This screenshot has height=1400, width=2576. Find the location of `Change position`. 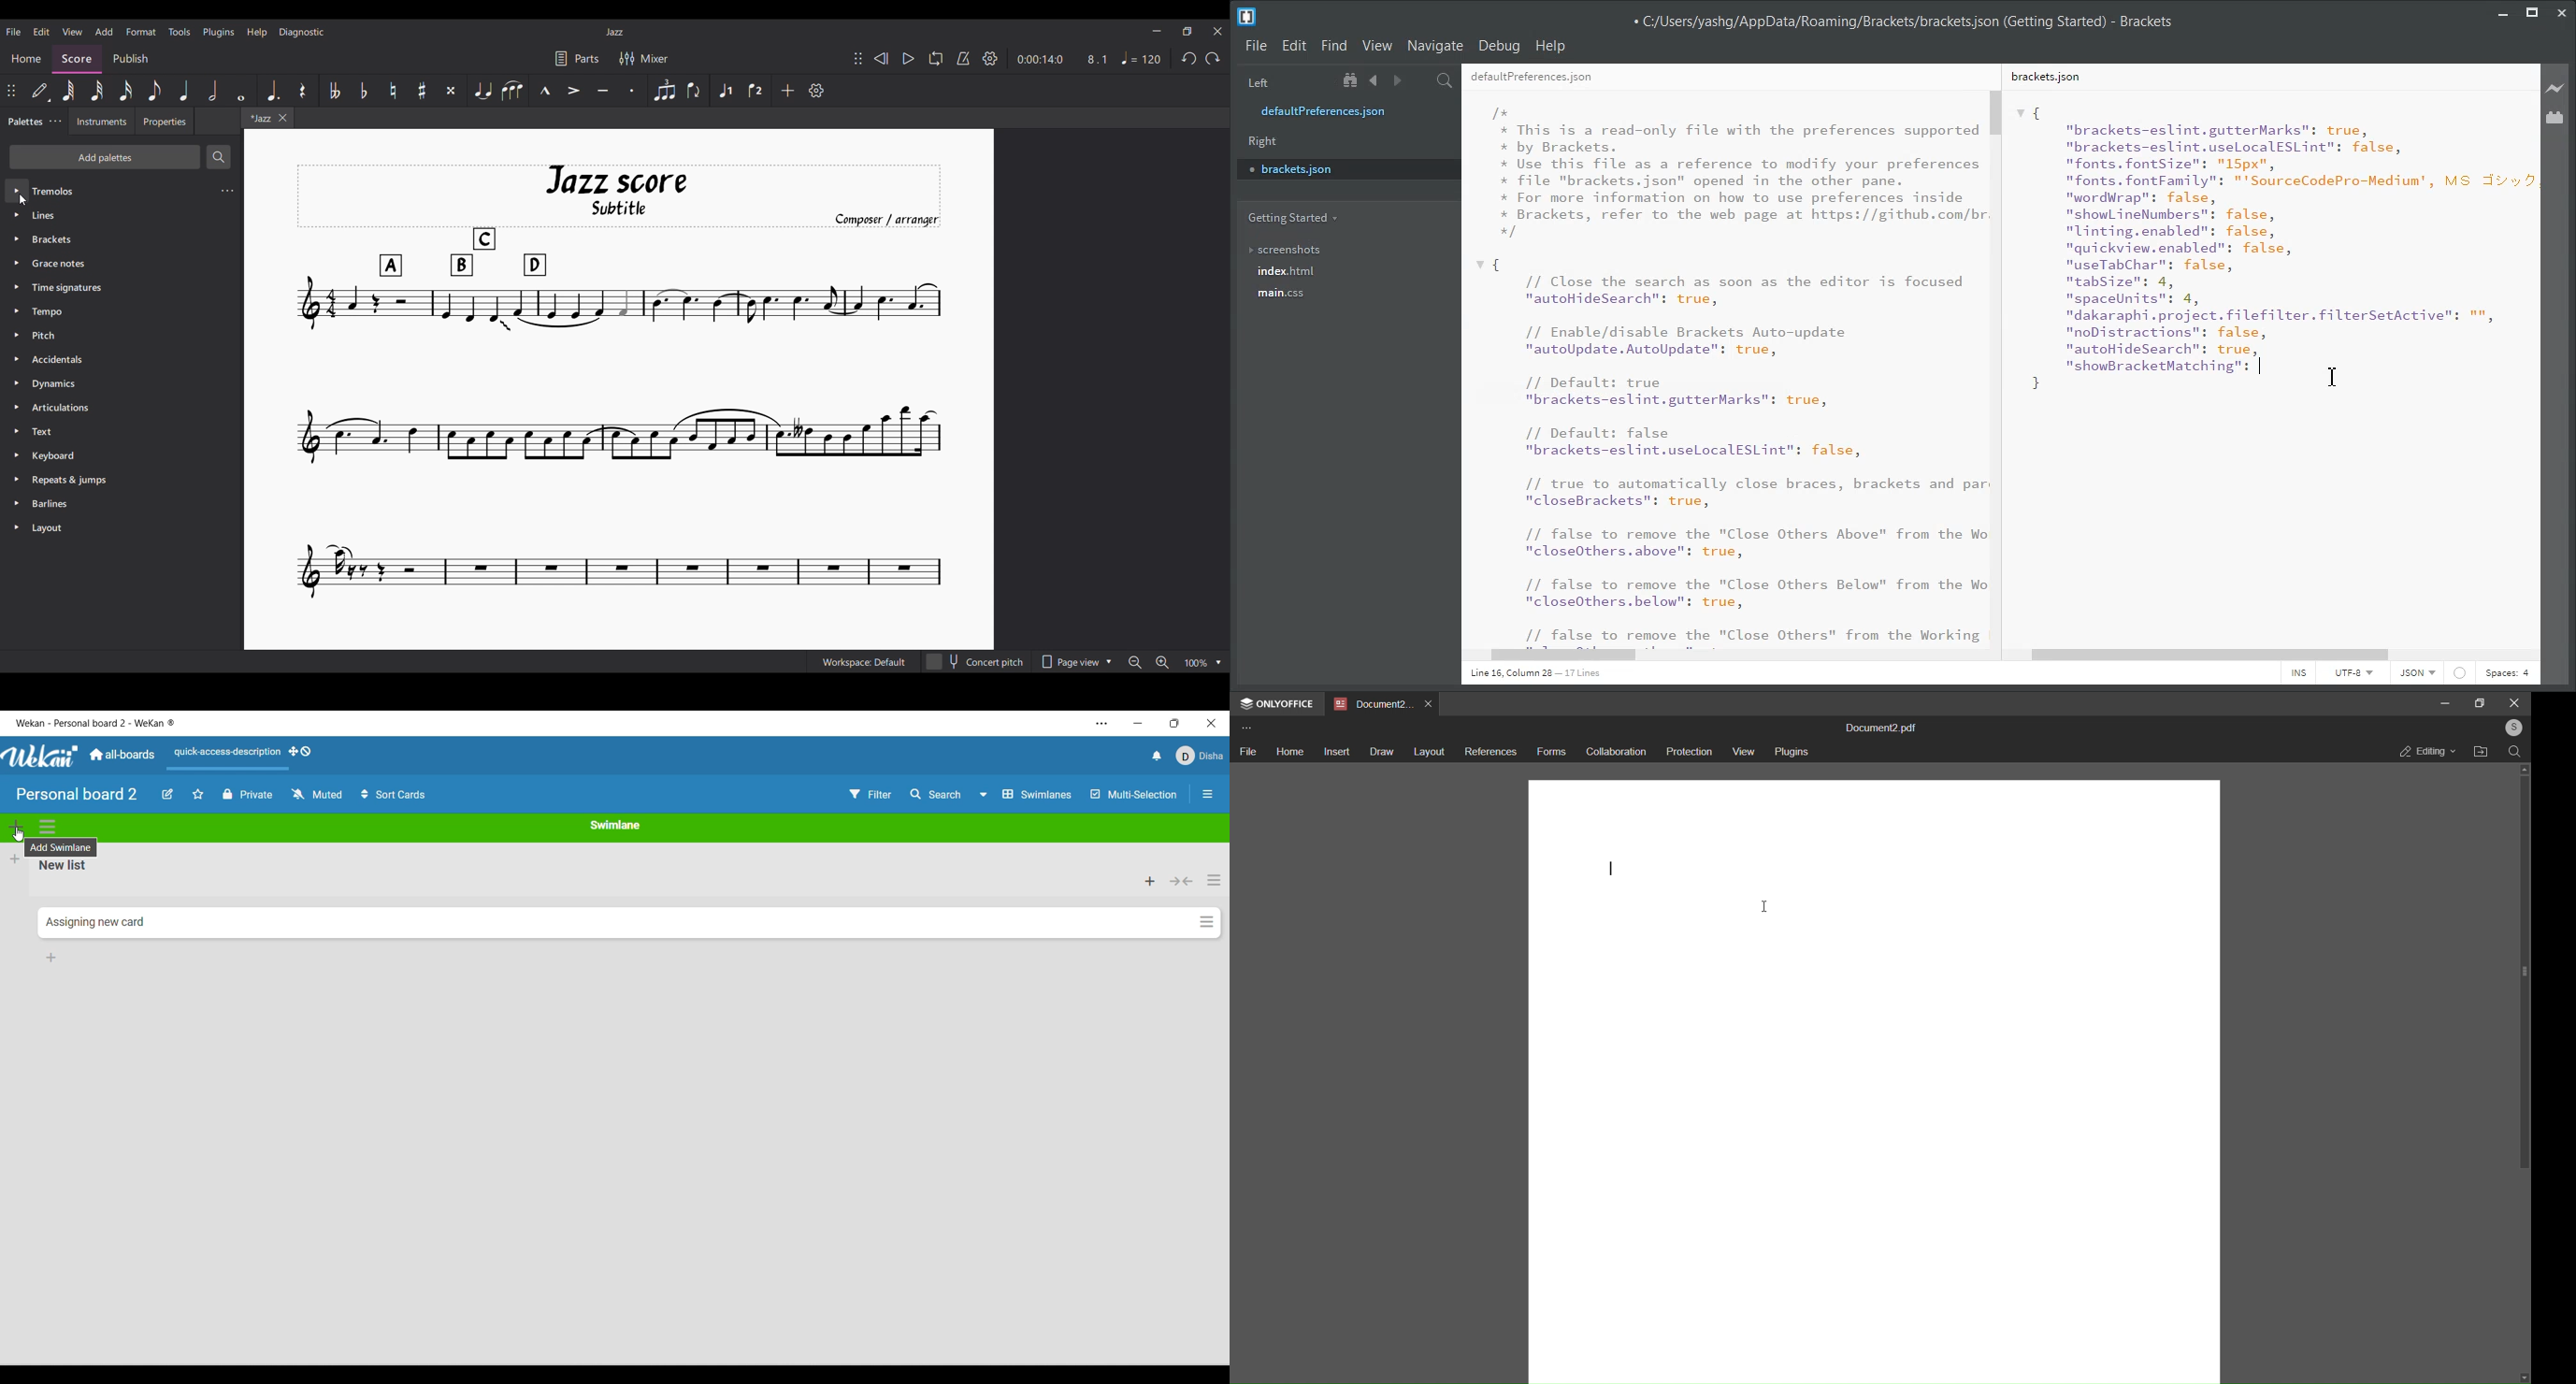

Change position is located at coordinates (11, 90).